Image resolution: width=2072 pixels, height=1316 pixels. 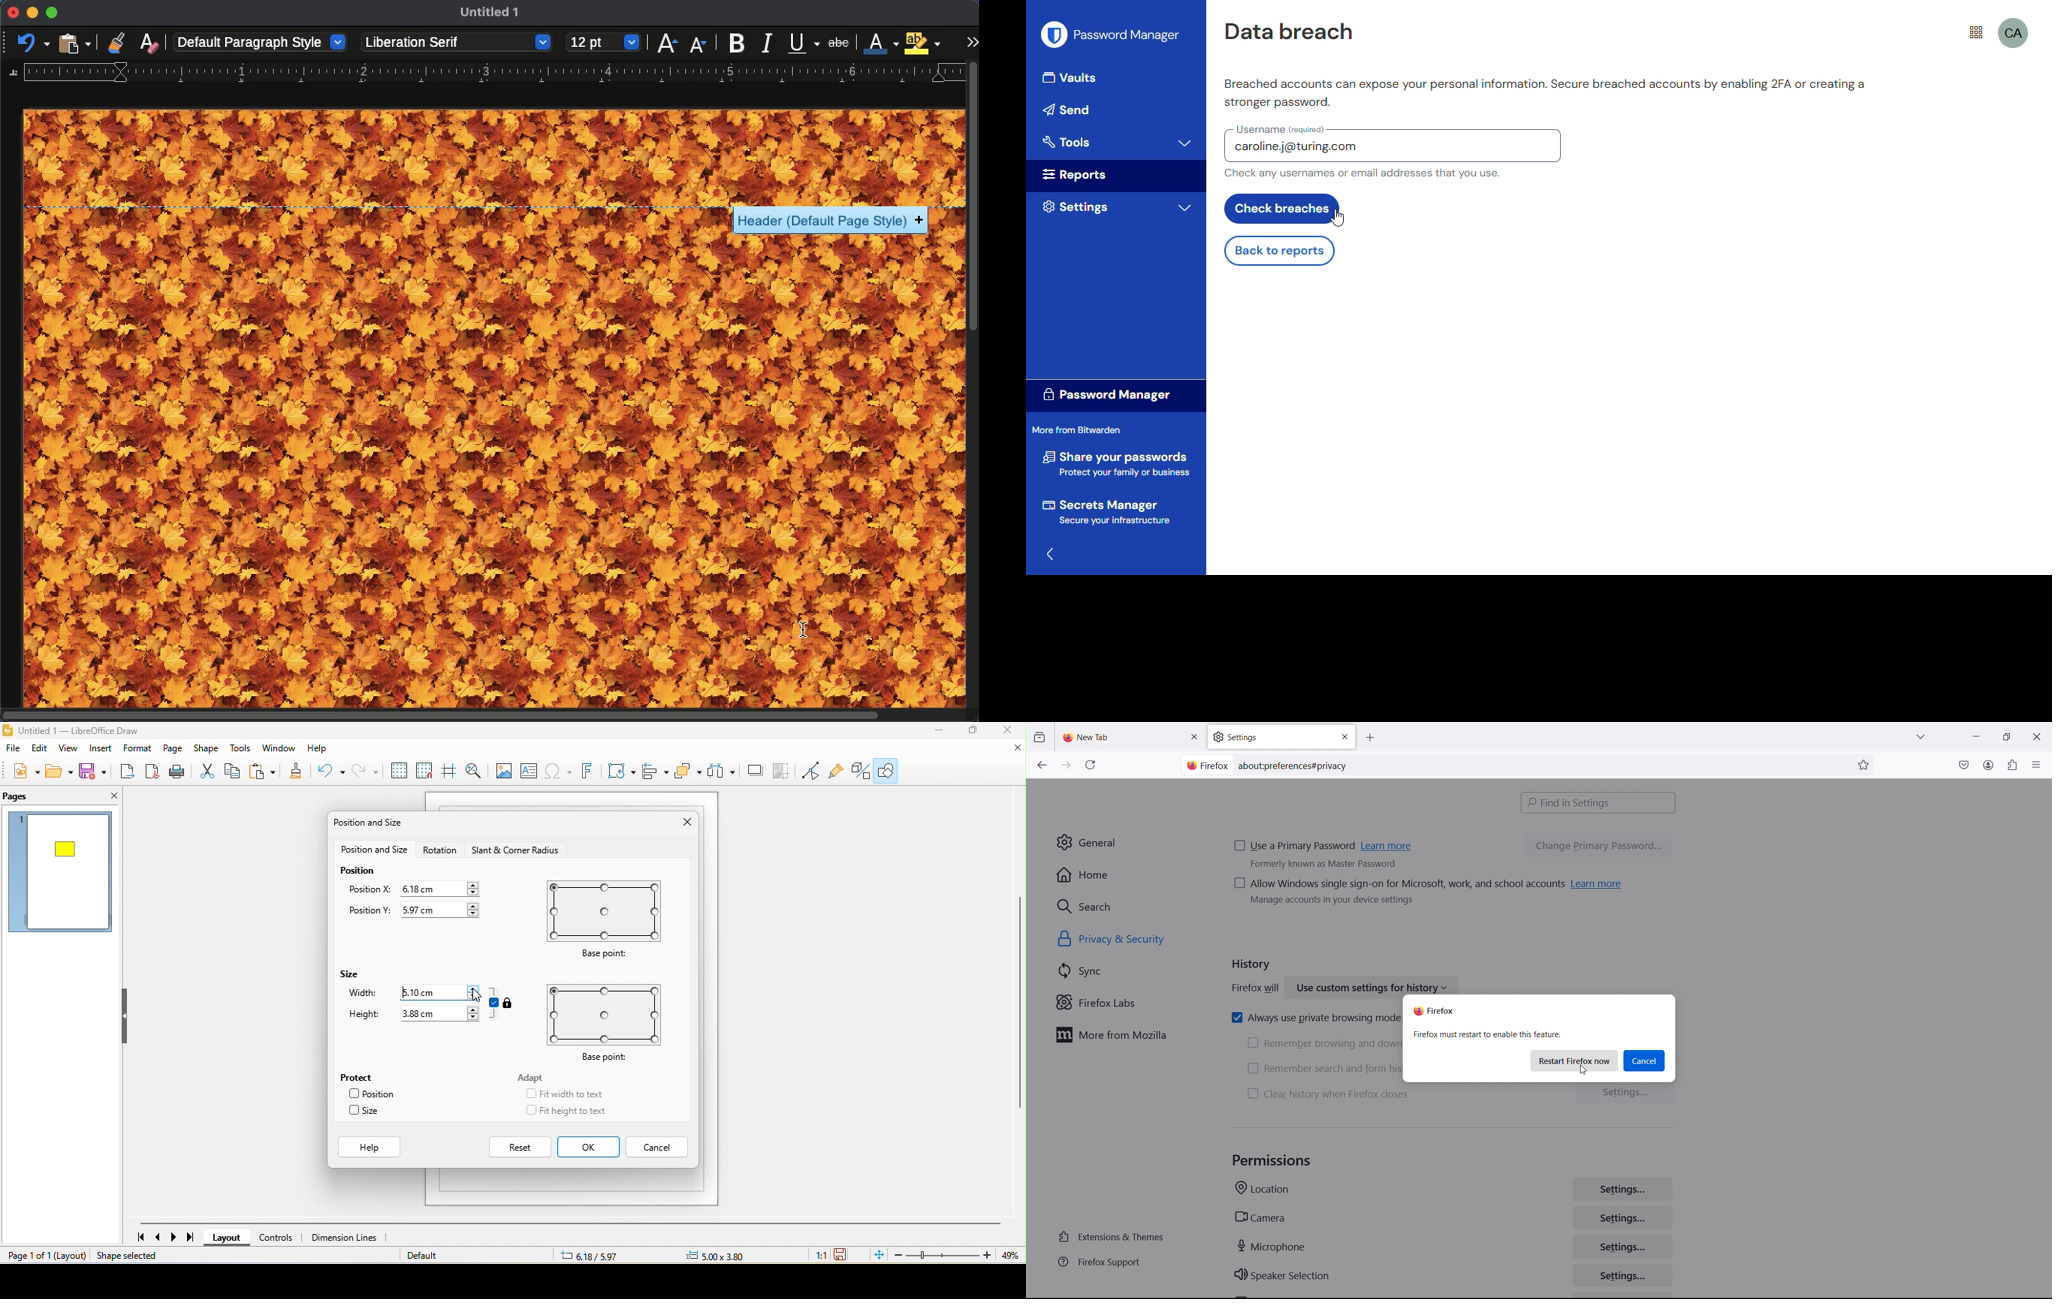 I want to click on ok, so click(x=590, y=1147).